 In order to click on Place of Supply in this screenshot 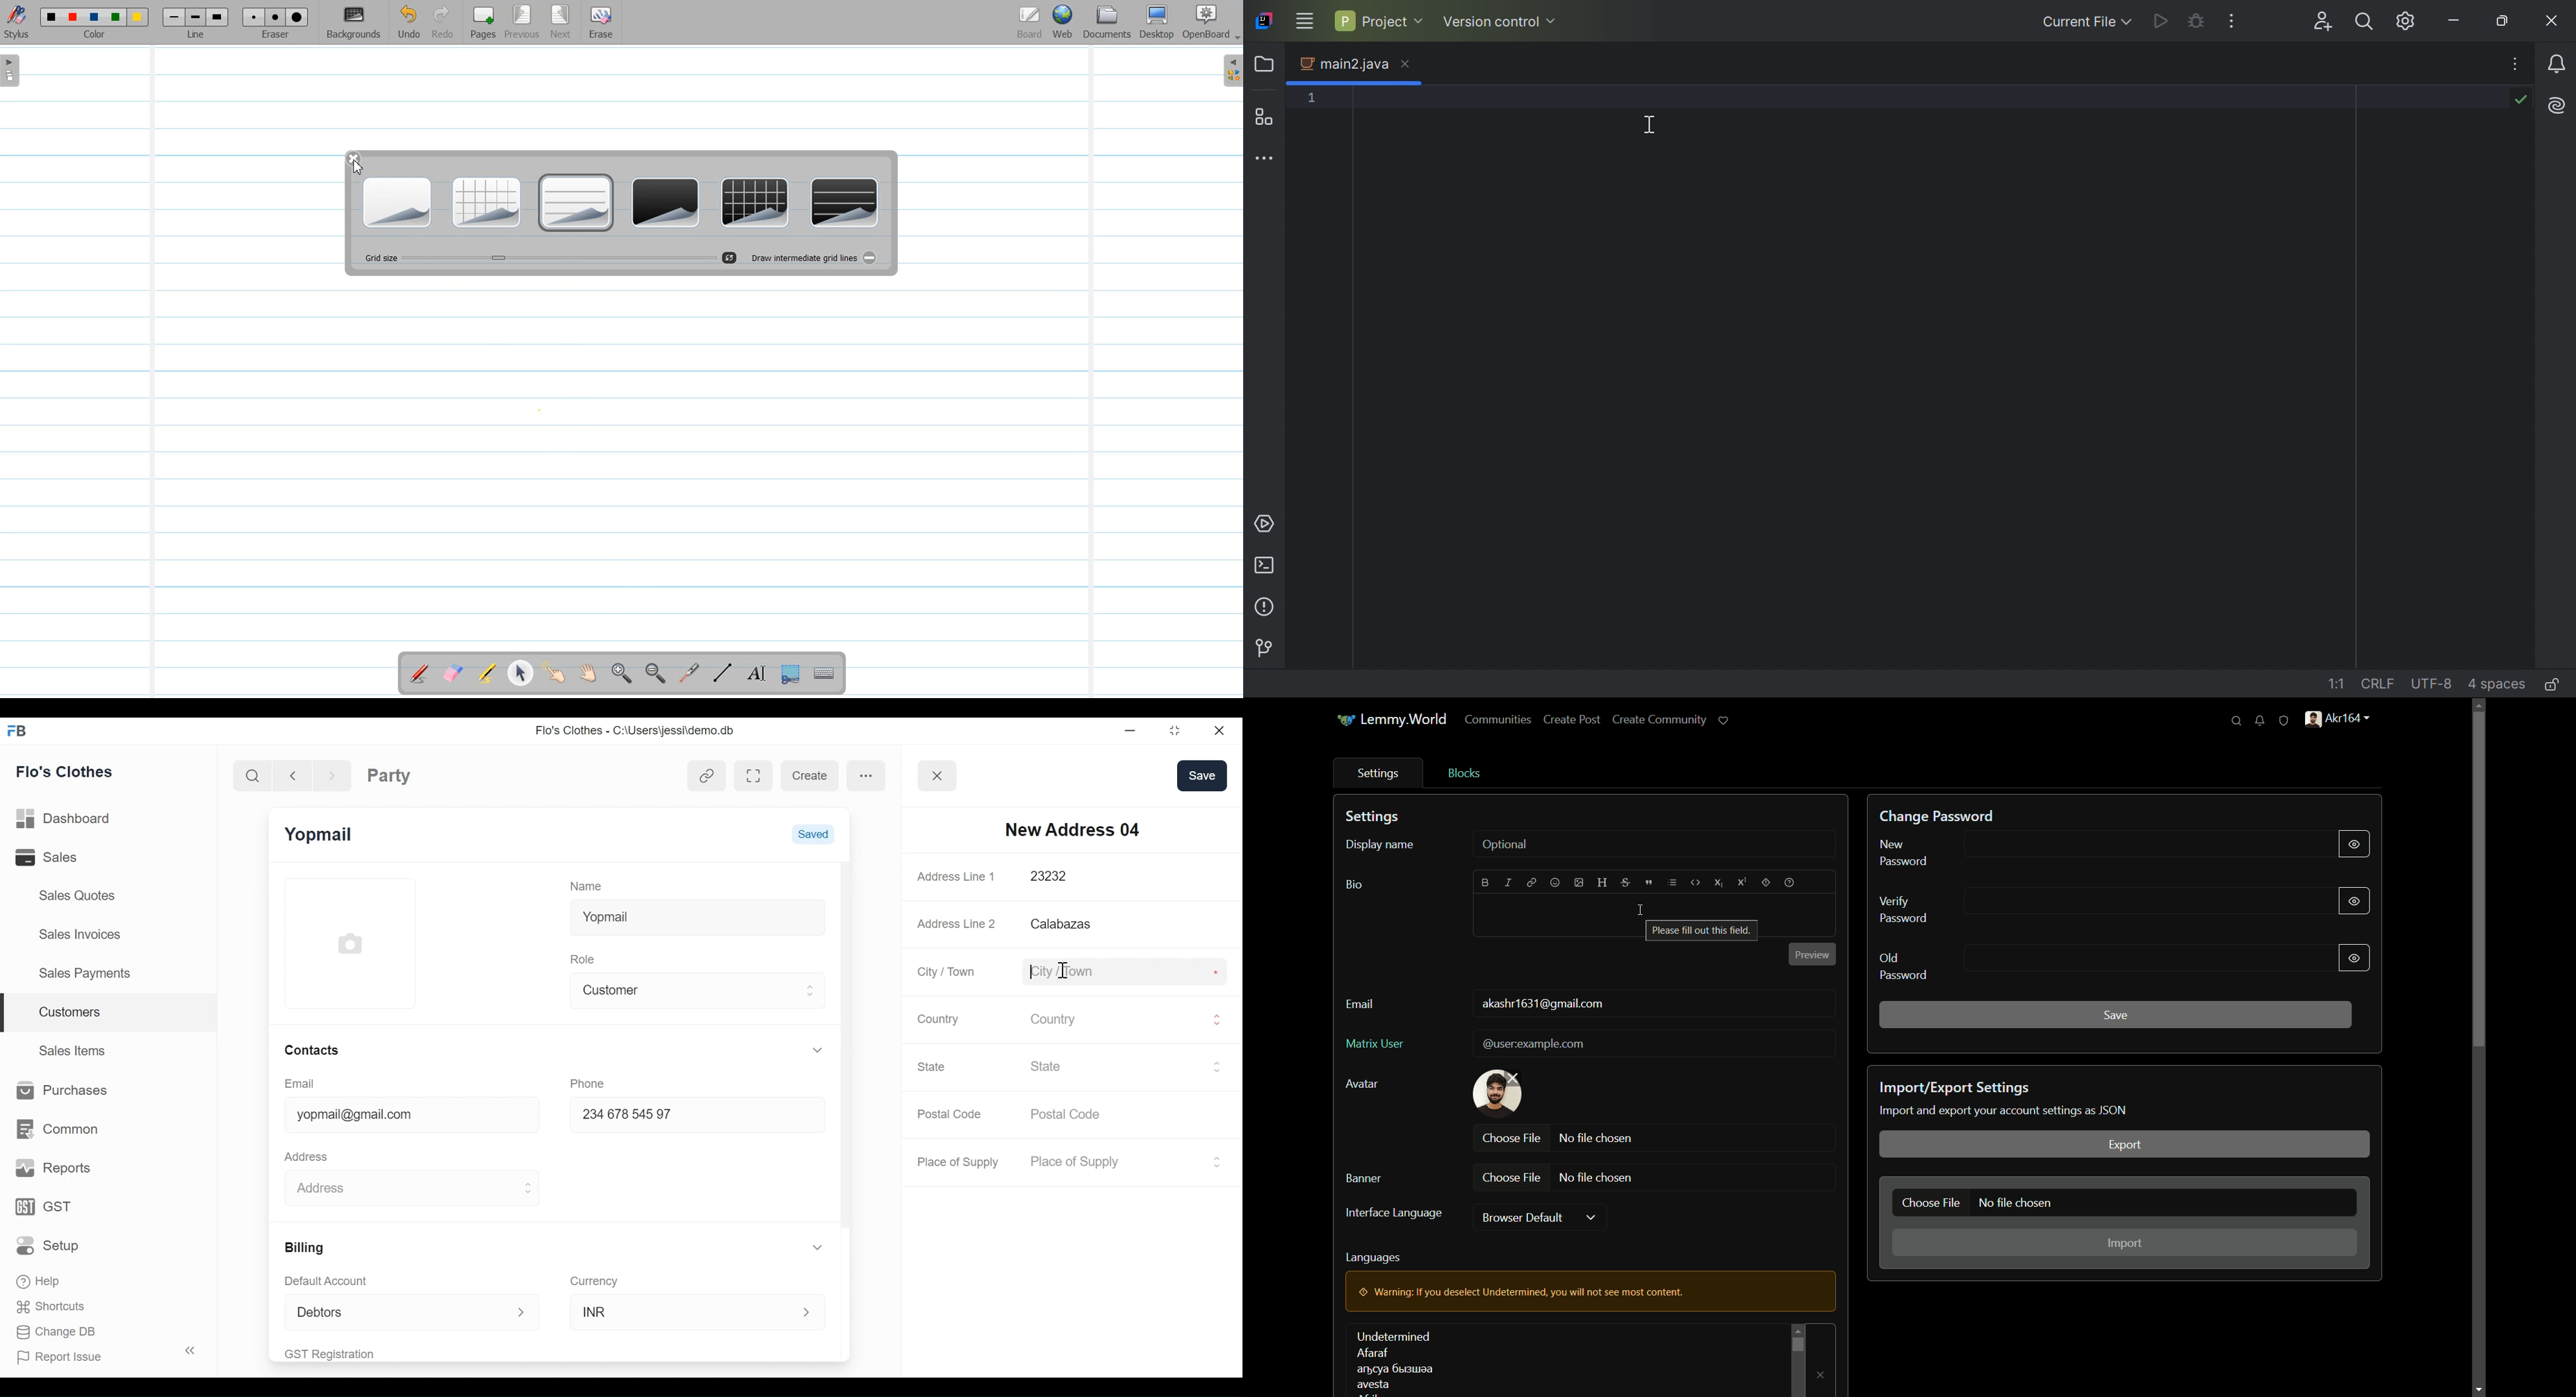, I will do `click(961, 1162)`.